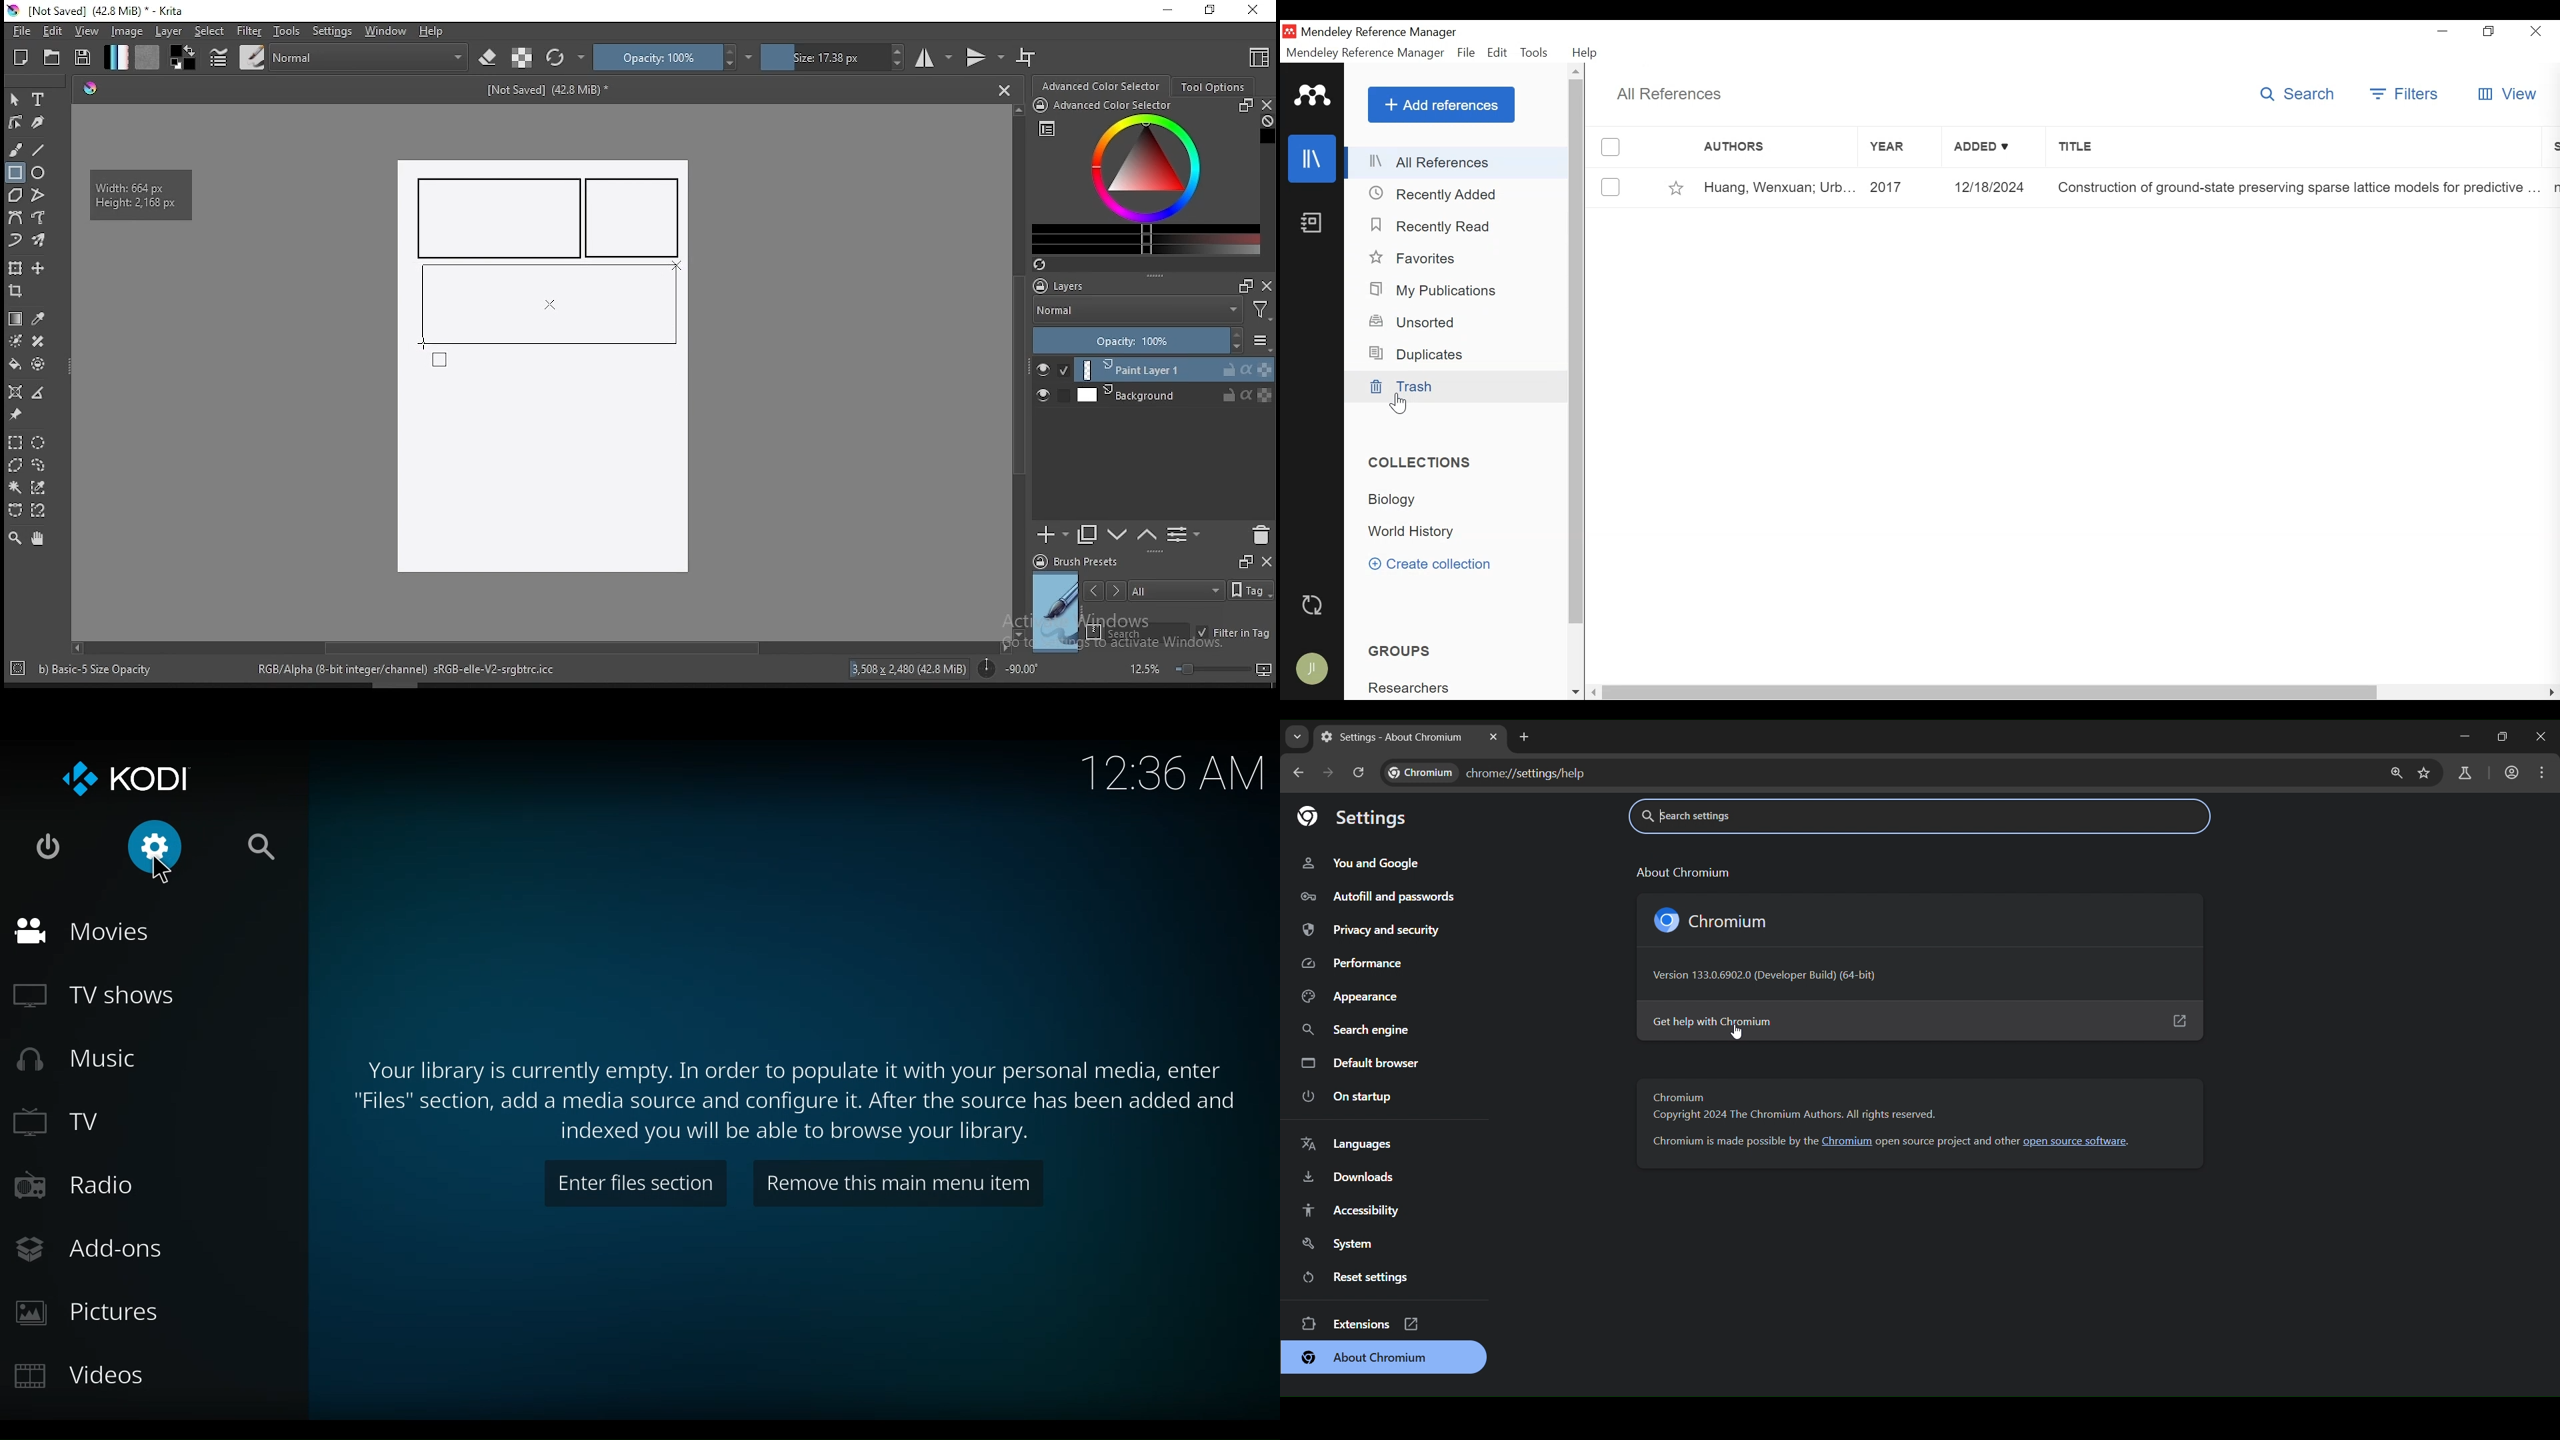 Image resolution: width=2576 pixels, height=1456 pixels. I want to click on move layer one step up, so click(1118, 537).